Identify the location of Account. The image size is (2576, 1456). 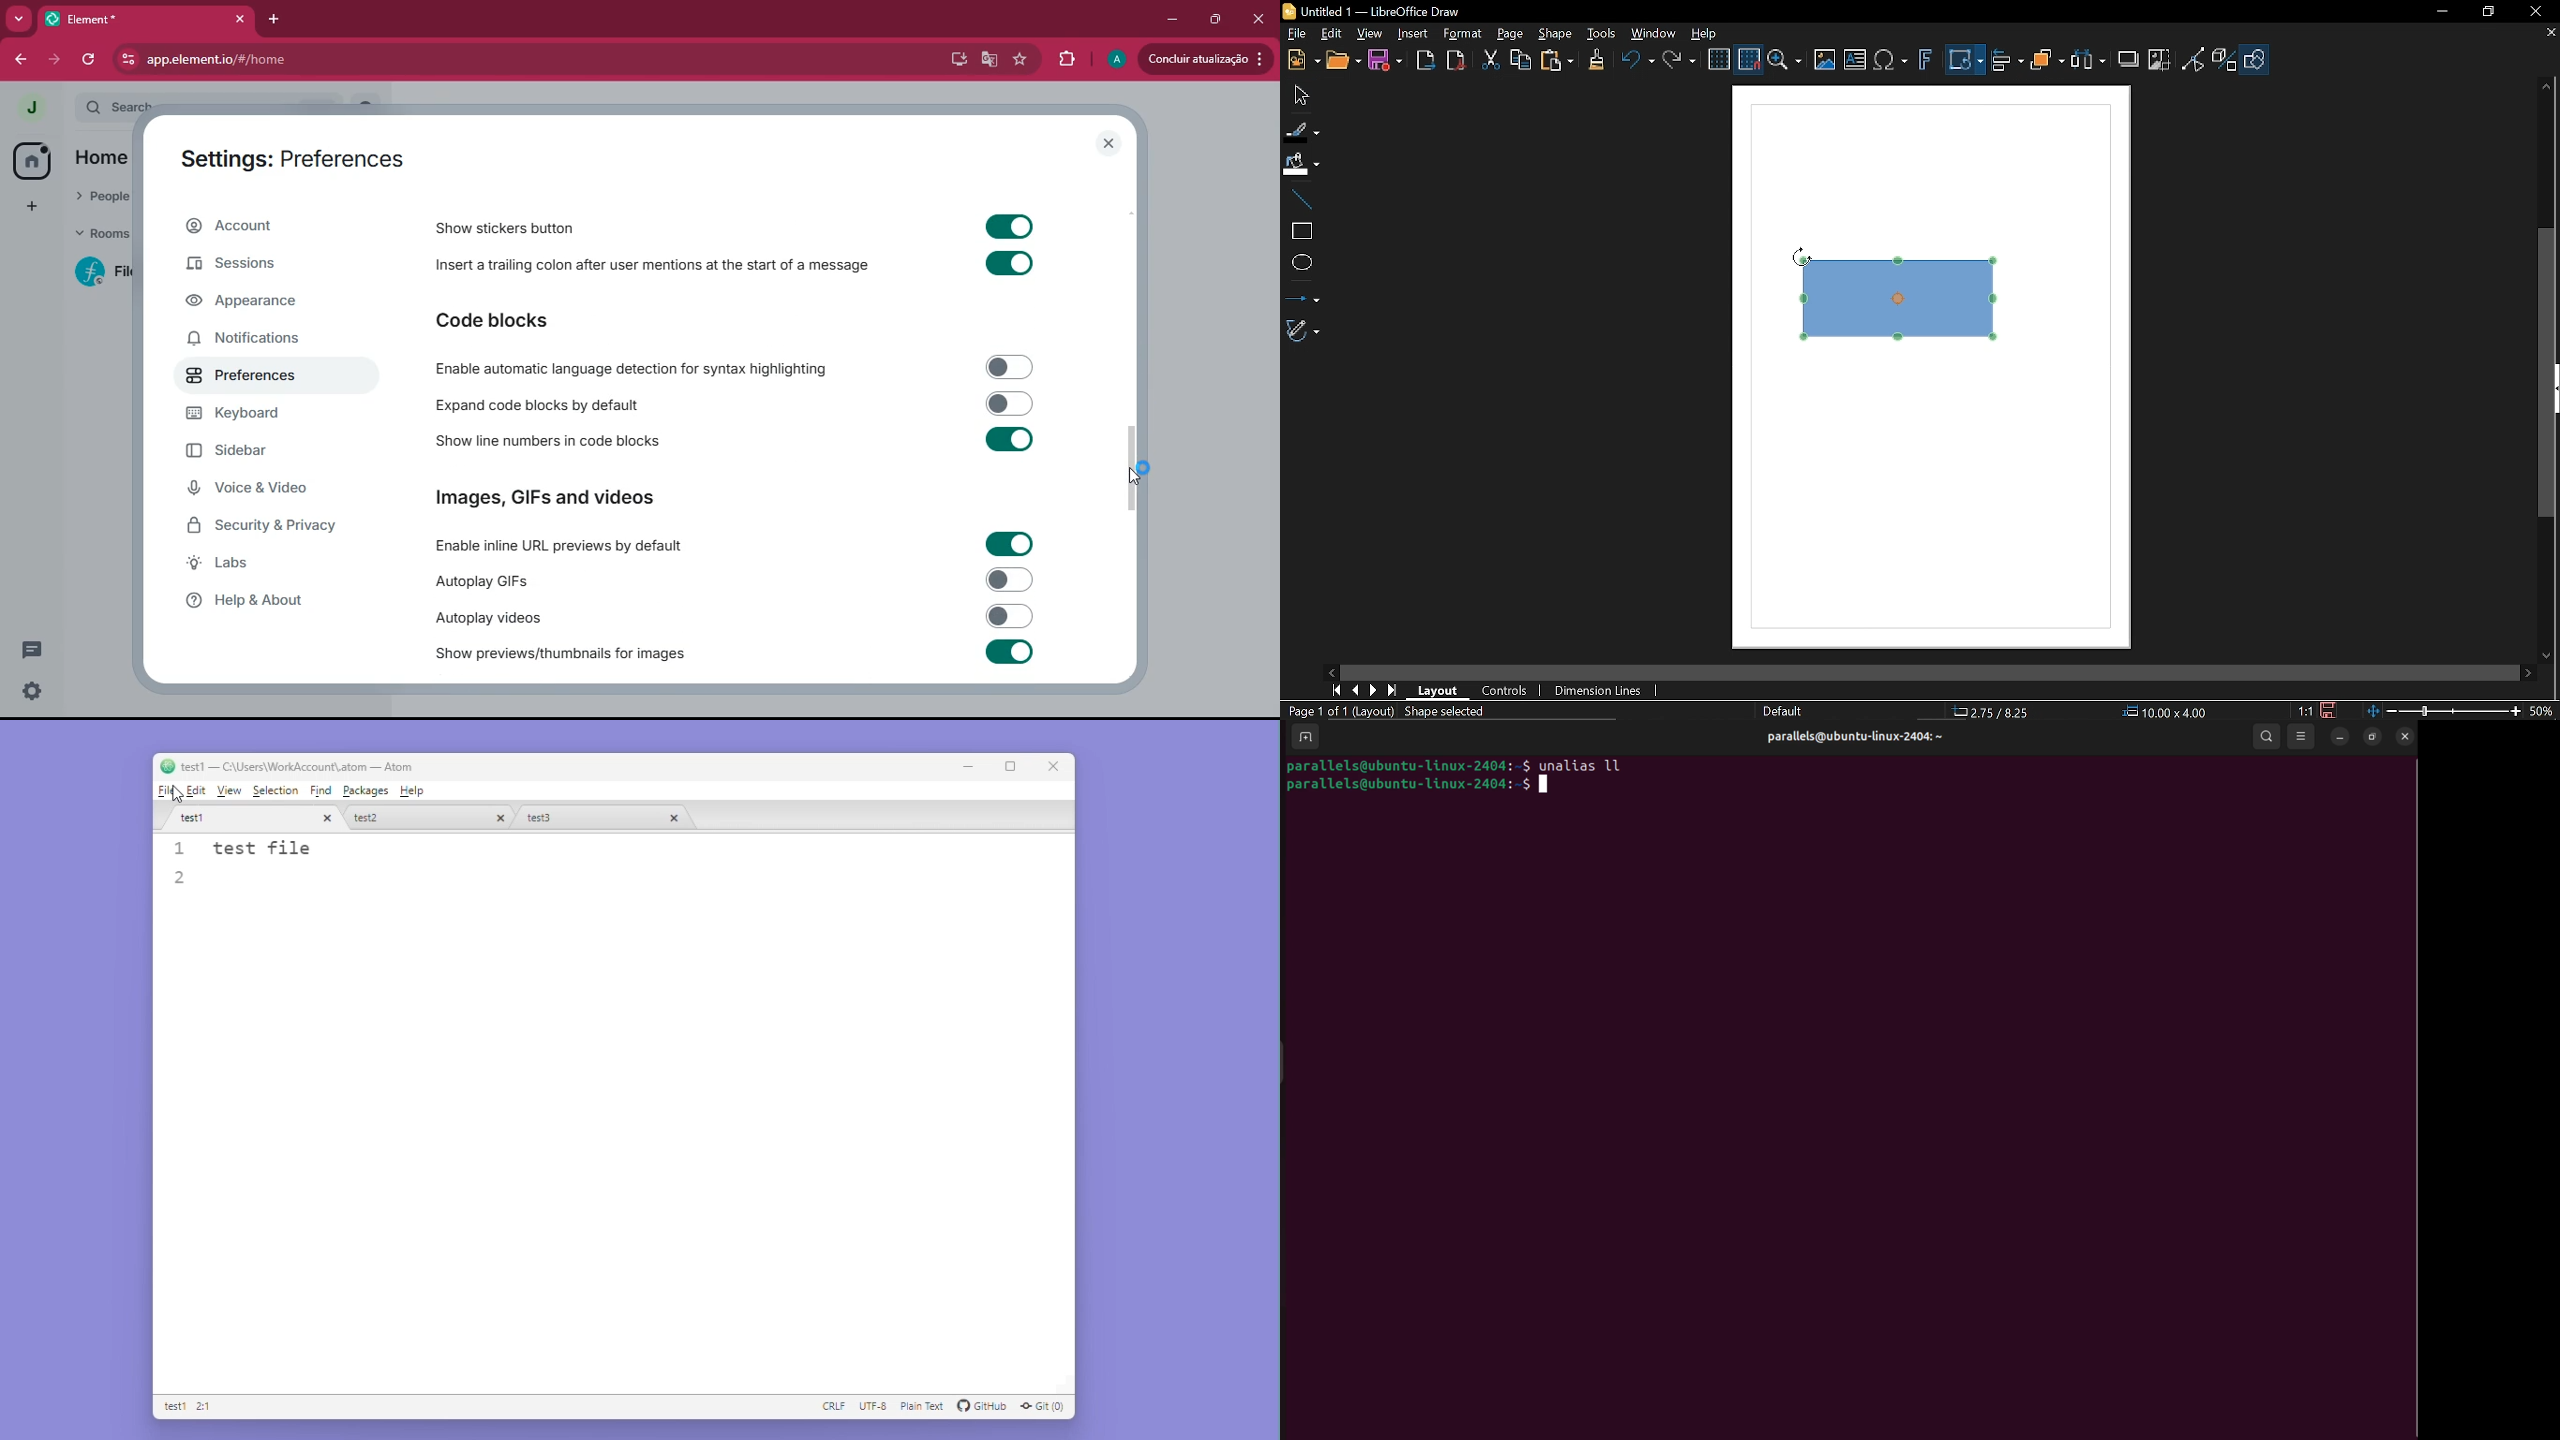
(265, 226).